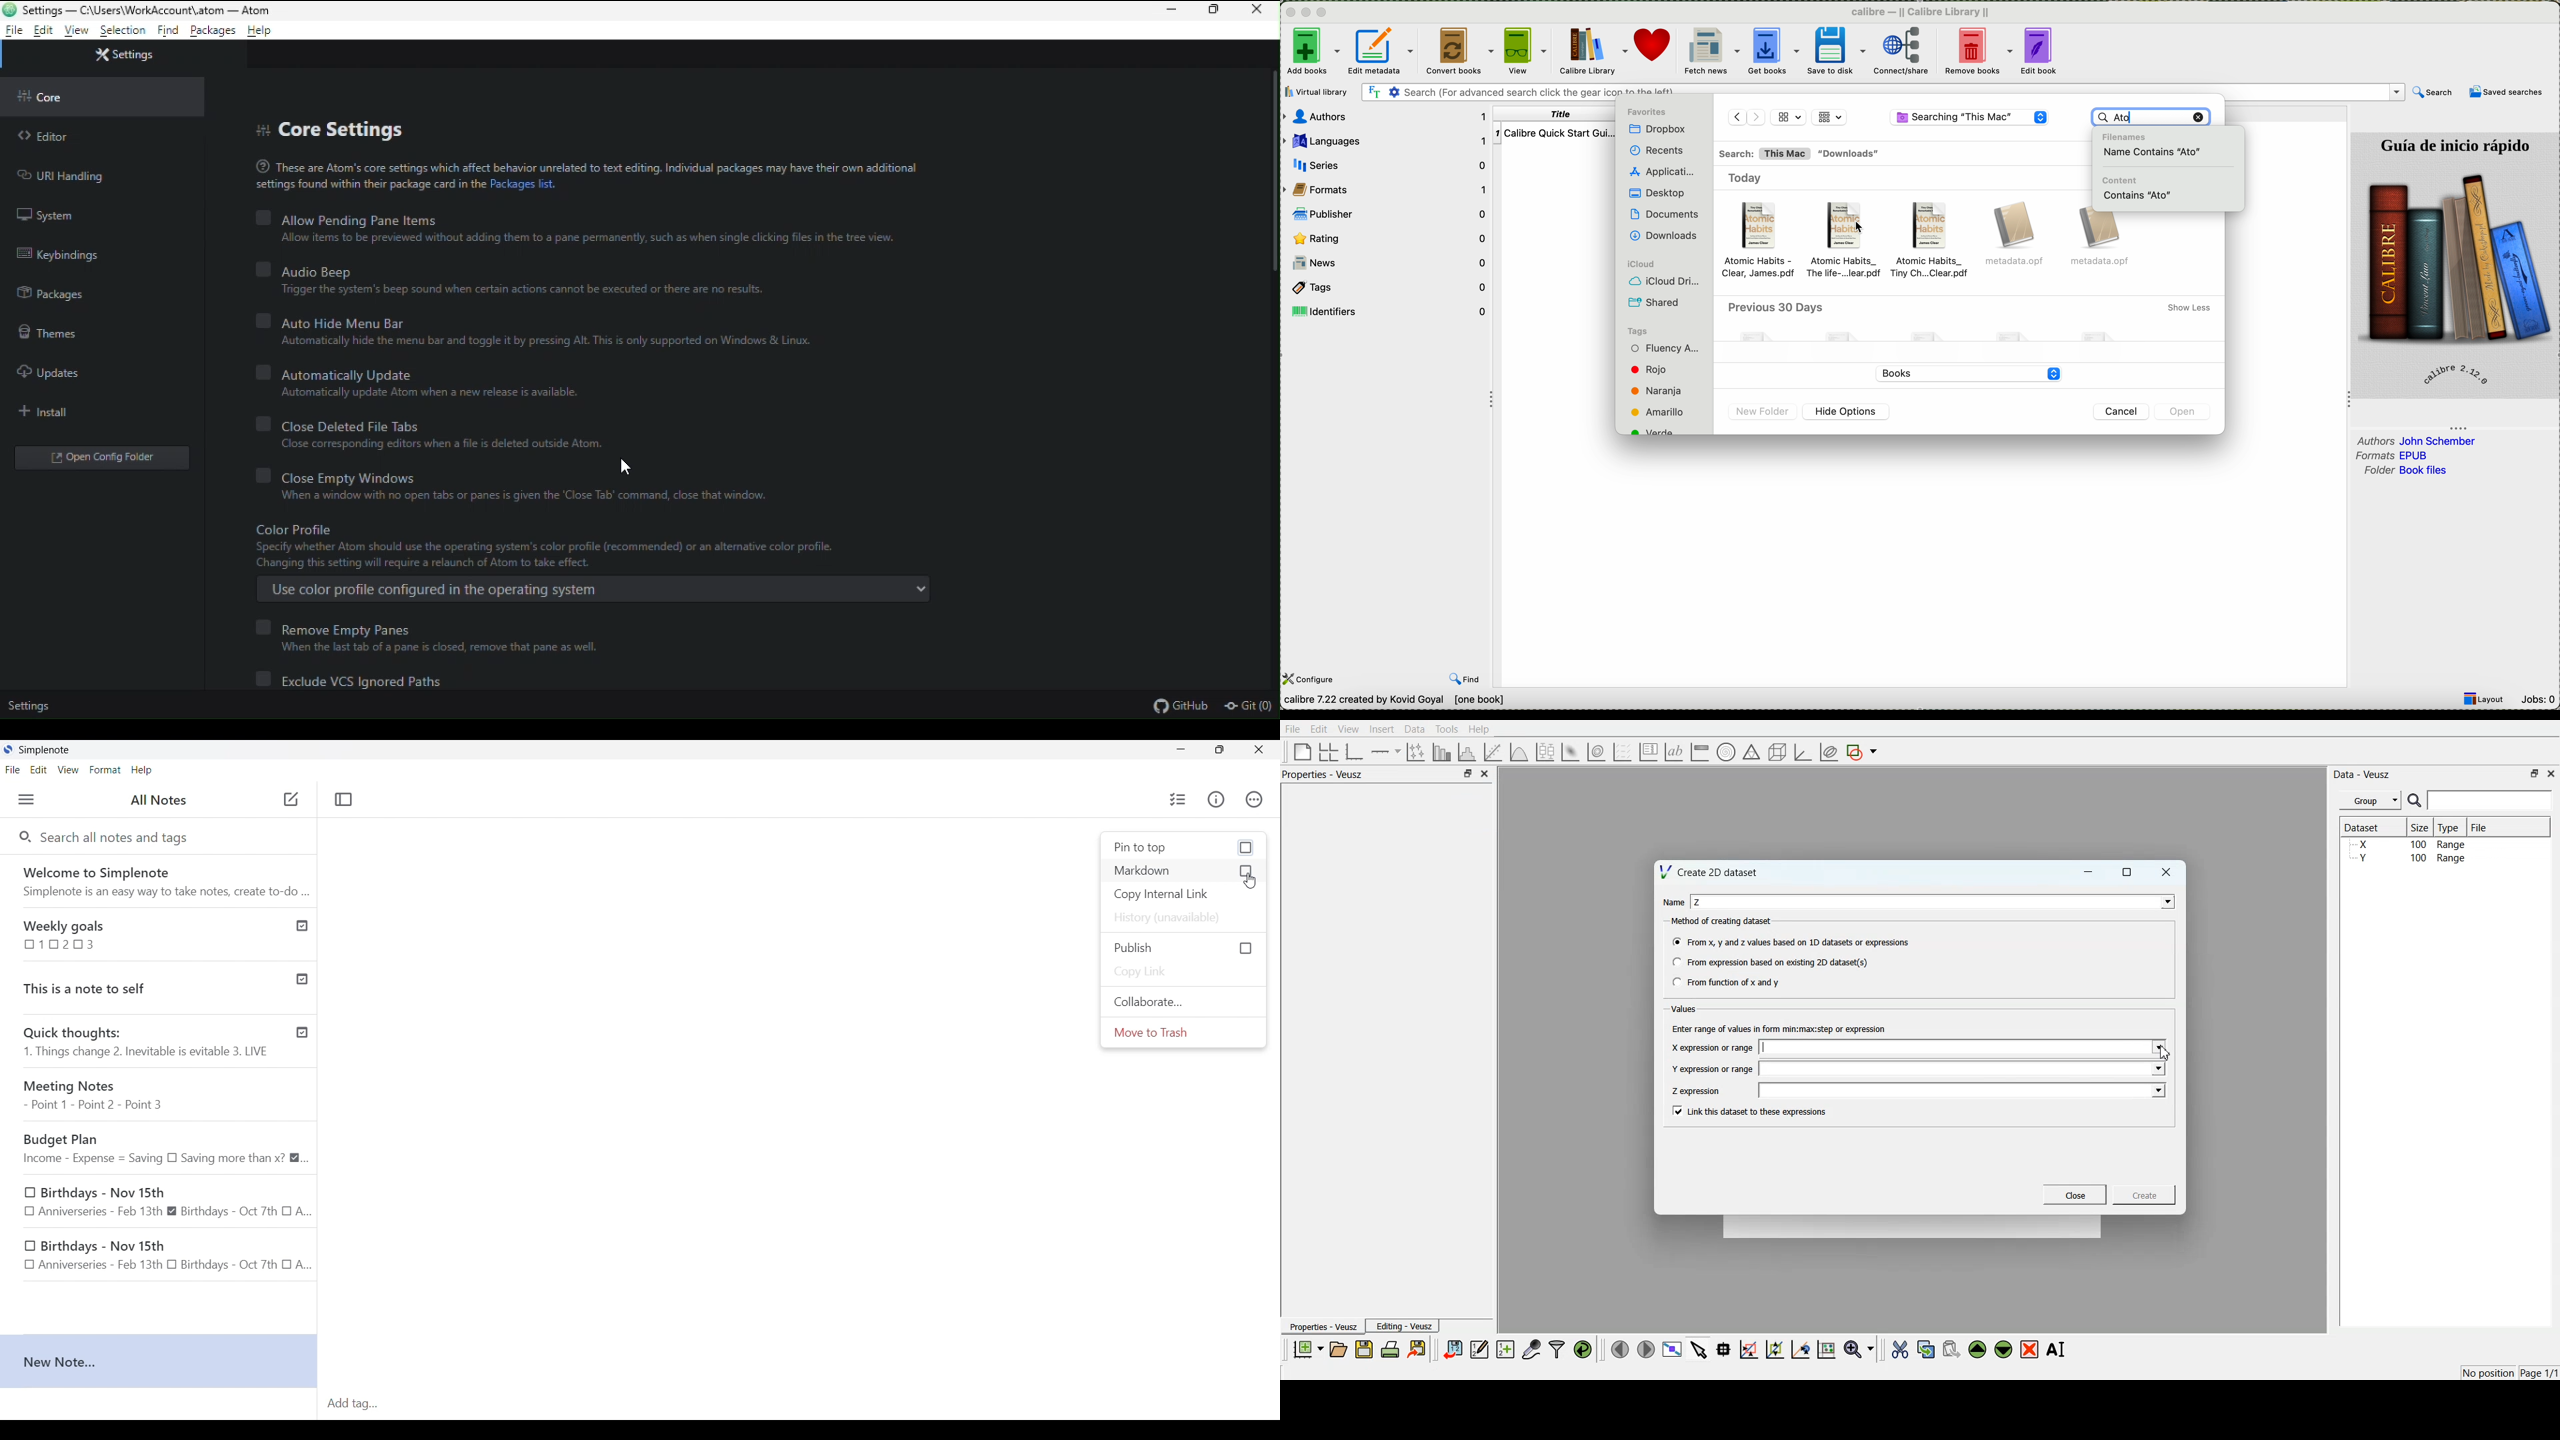  I want to click on Title of left panel, so click(159, 799).